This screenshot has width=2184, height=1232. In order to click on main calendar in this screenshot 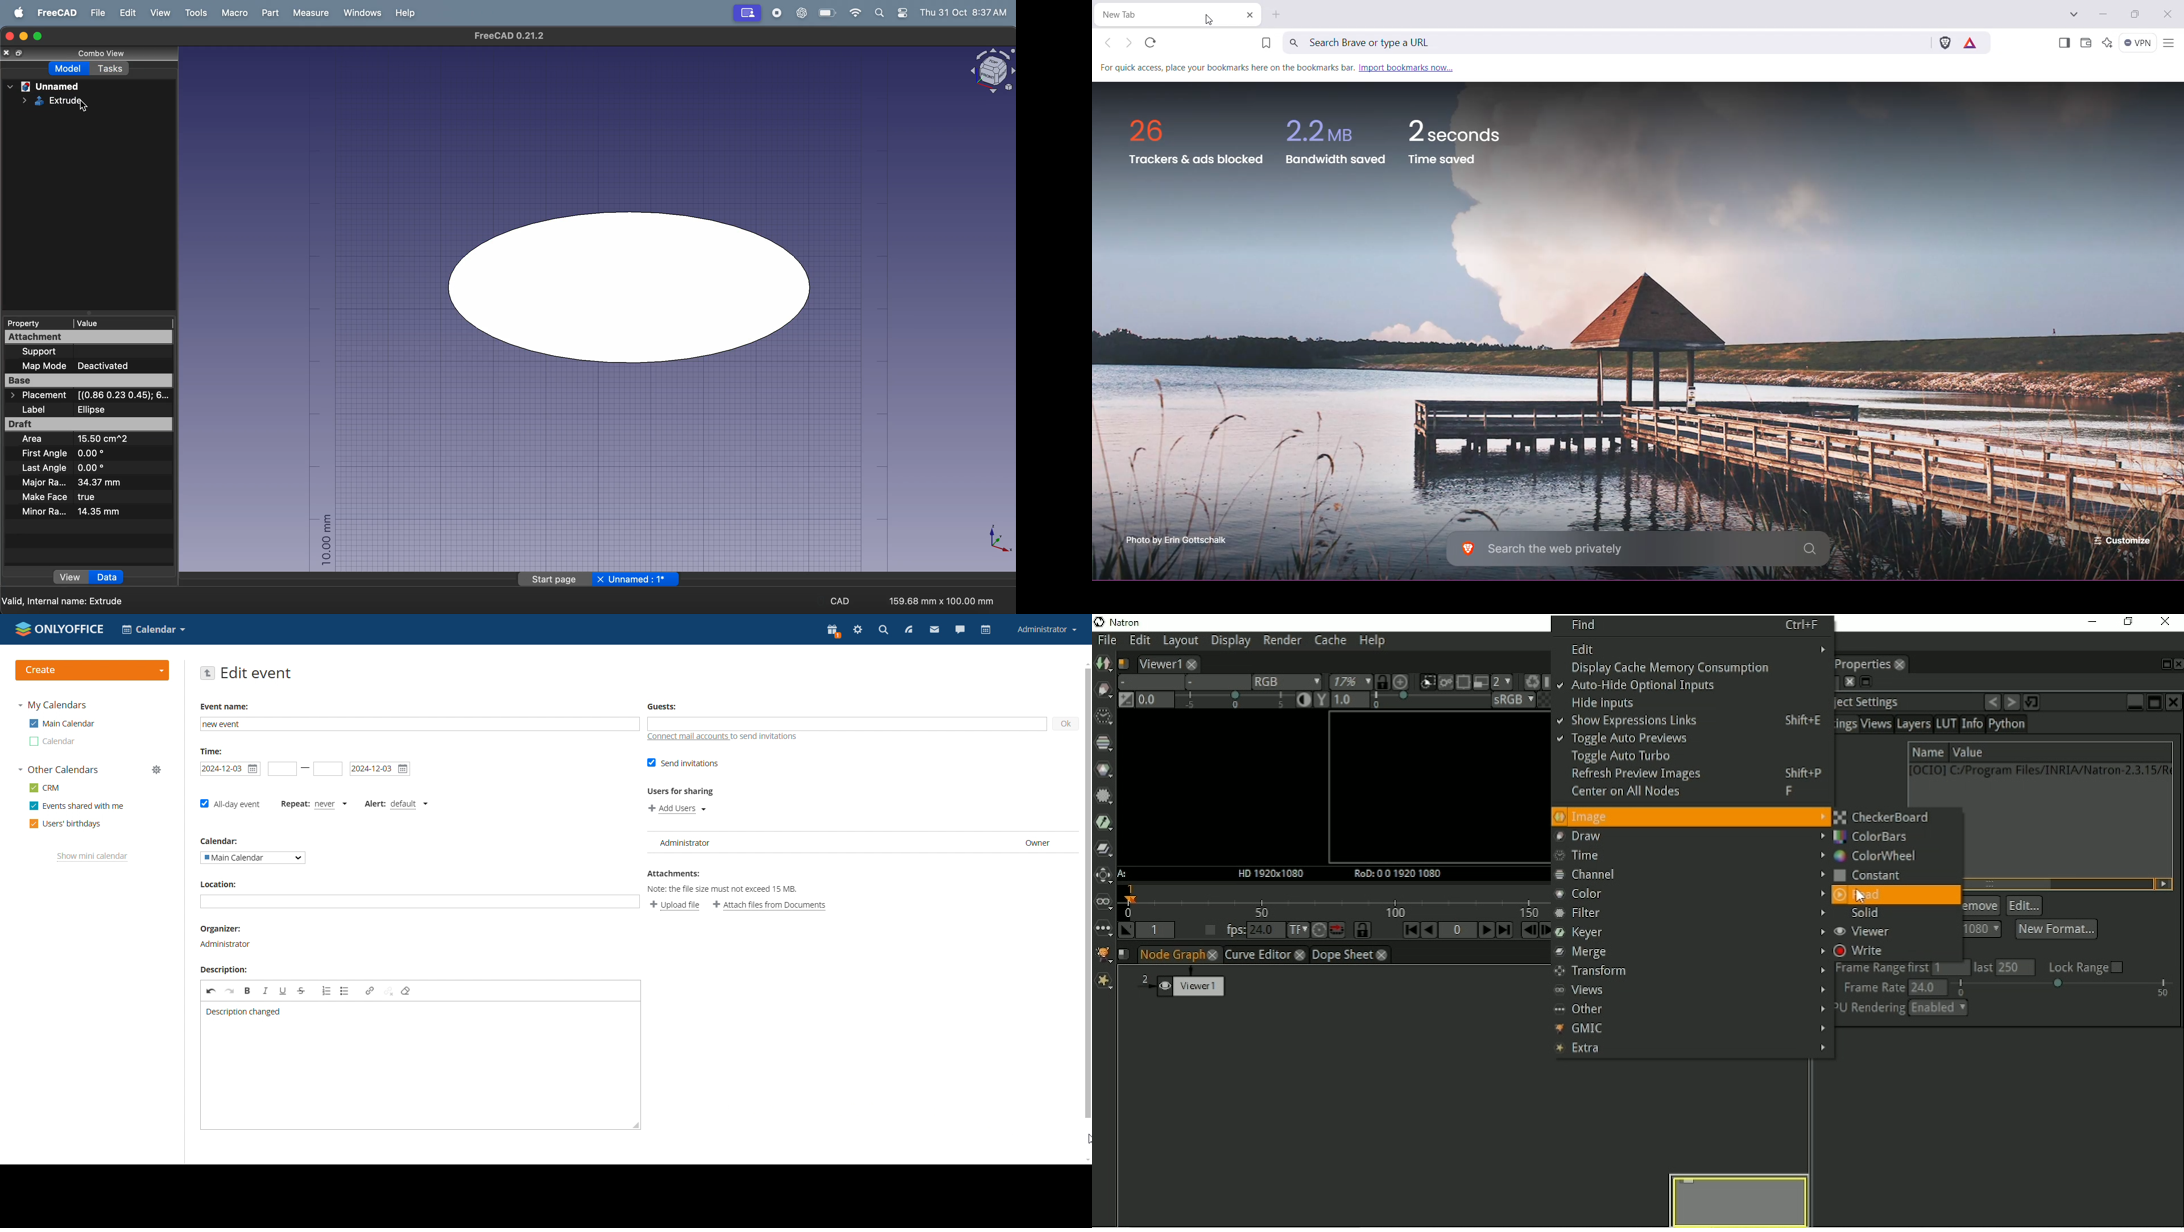, I will do `click(62, 723)`.